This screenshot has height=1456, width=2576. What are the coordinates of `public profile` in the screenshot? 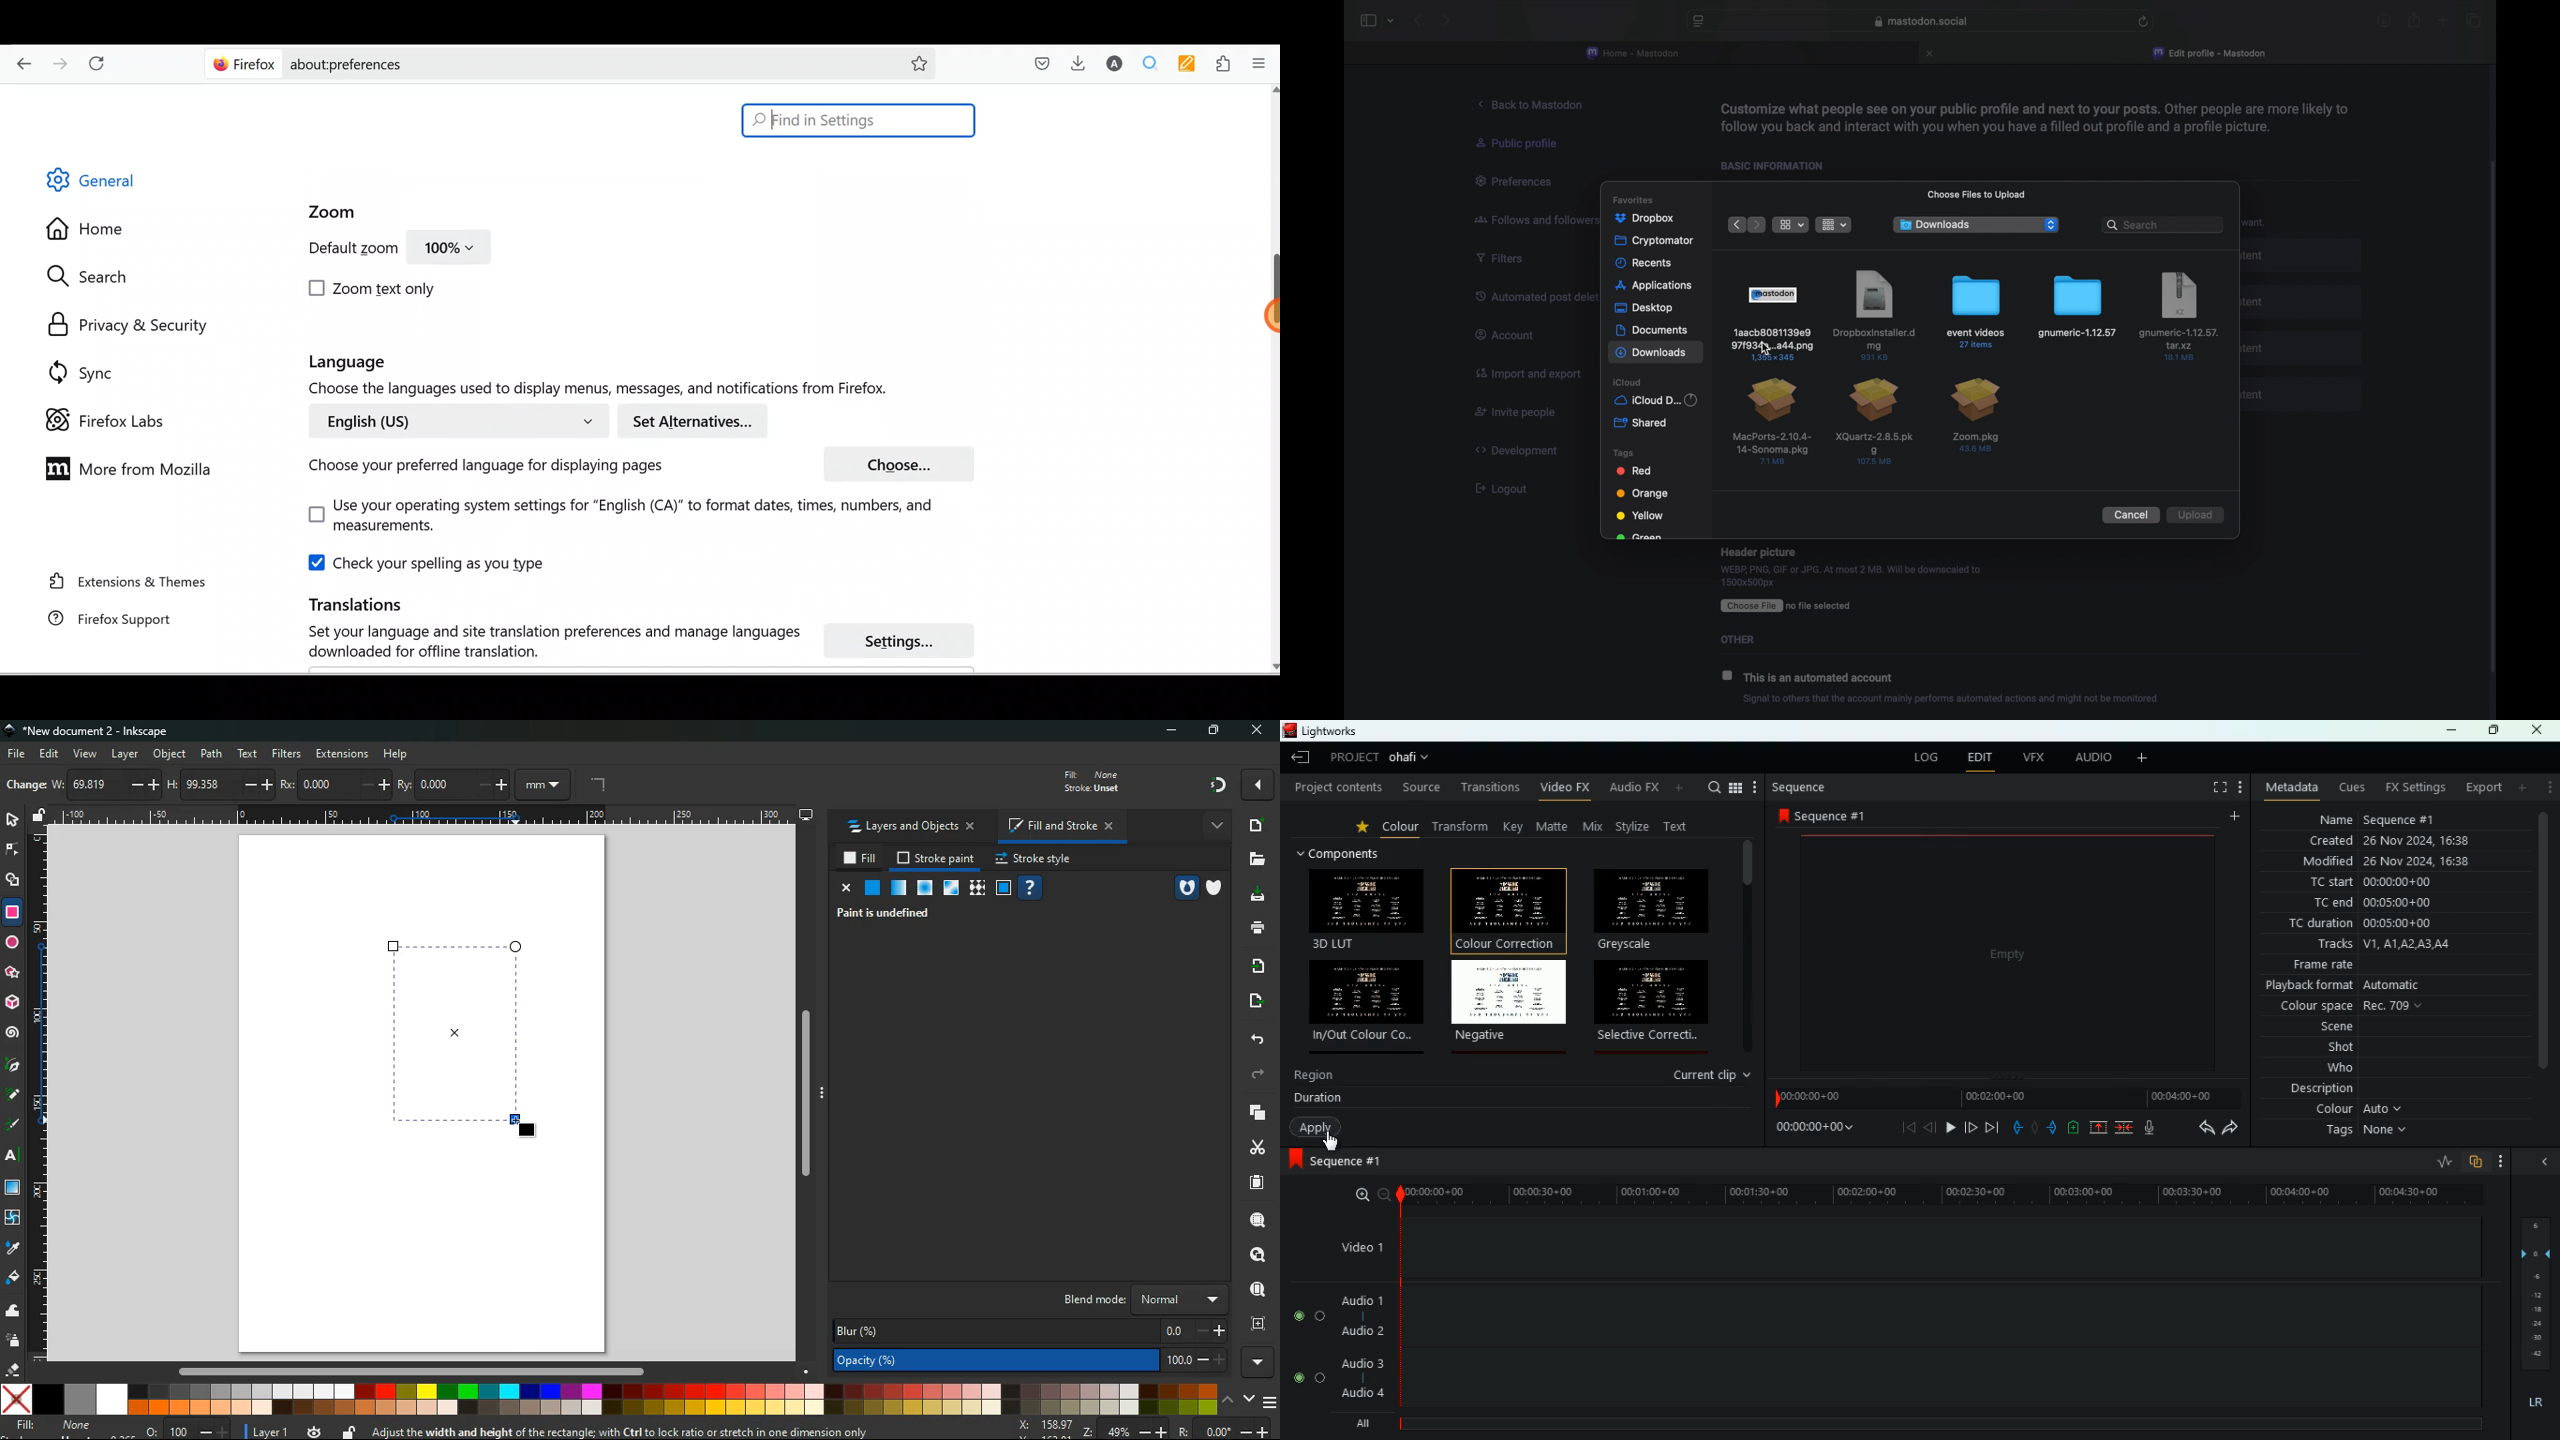 It's located at (1524, 143).